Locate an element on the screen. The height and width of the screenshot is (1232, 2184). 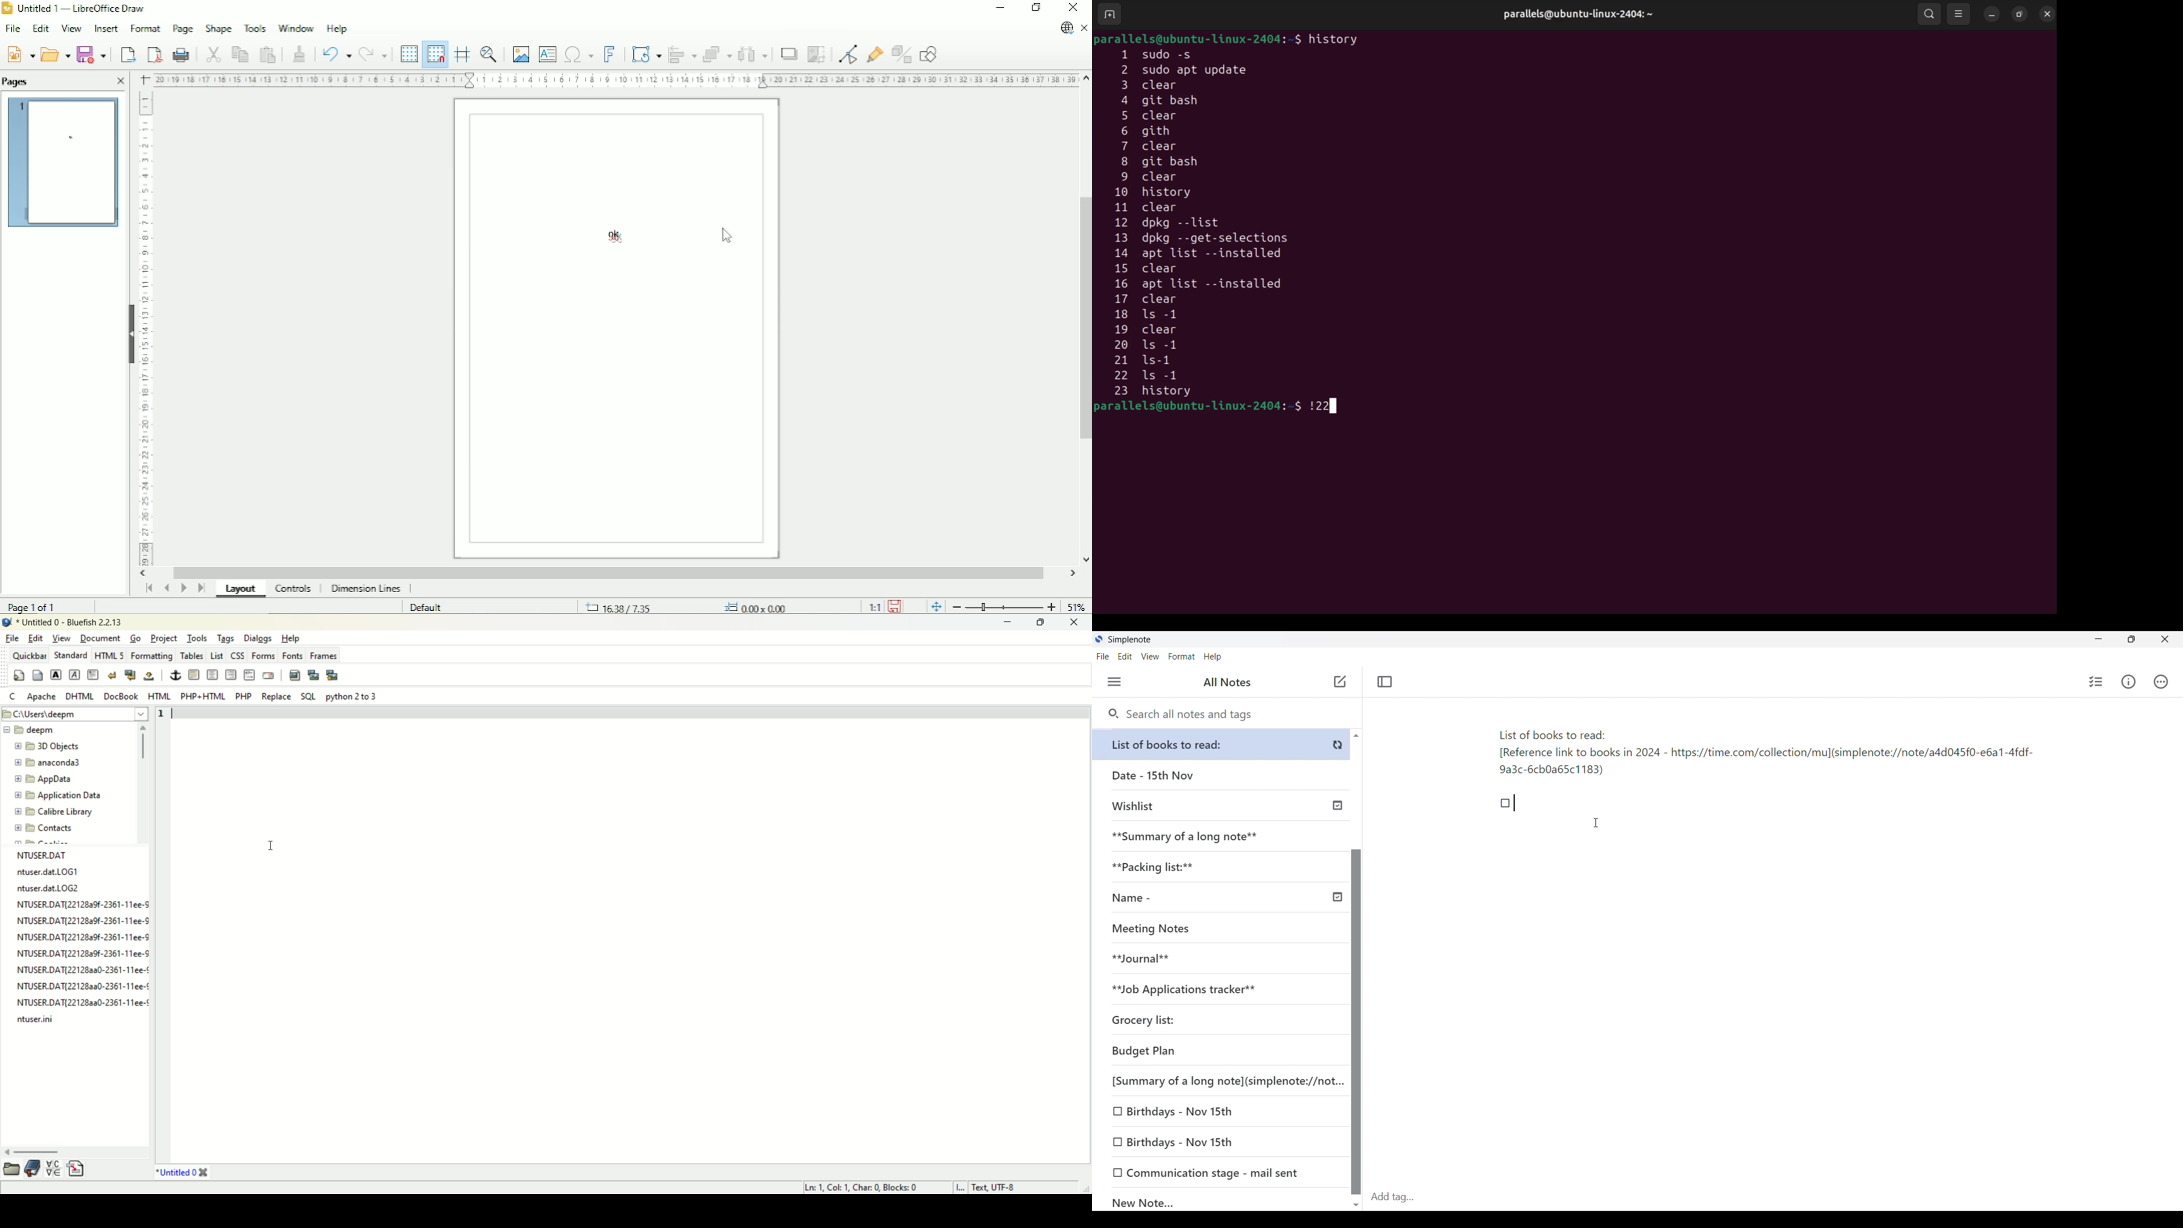
Redo is located at coordinates (374, 55).